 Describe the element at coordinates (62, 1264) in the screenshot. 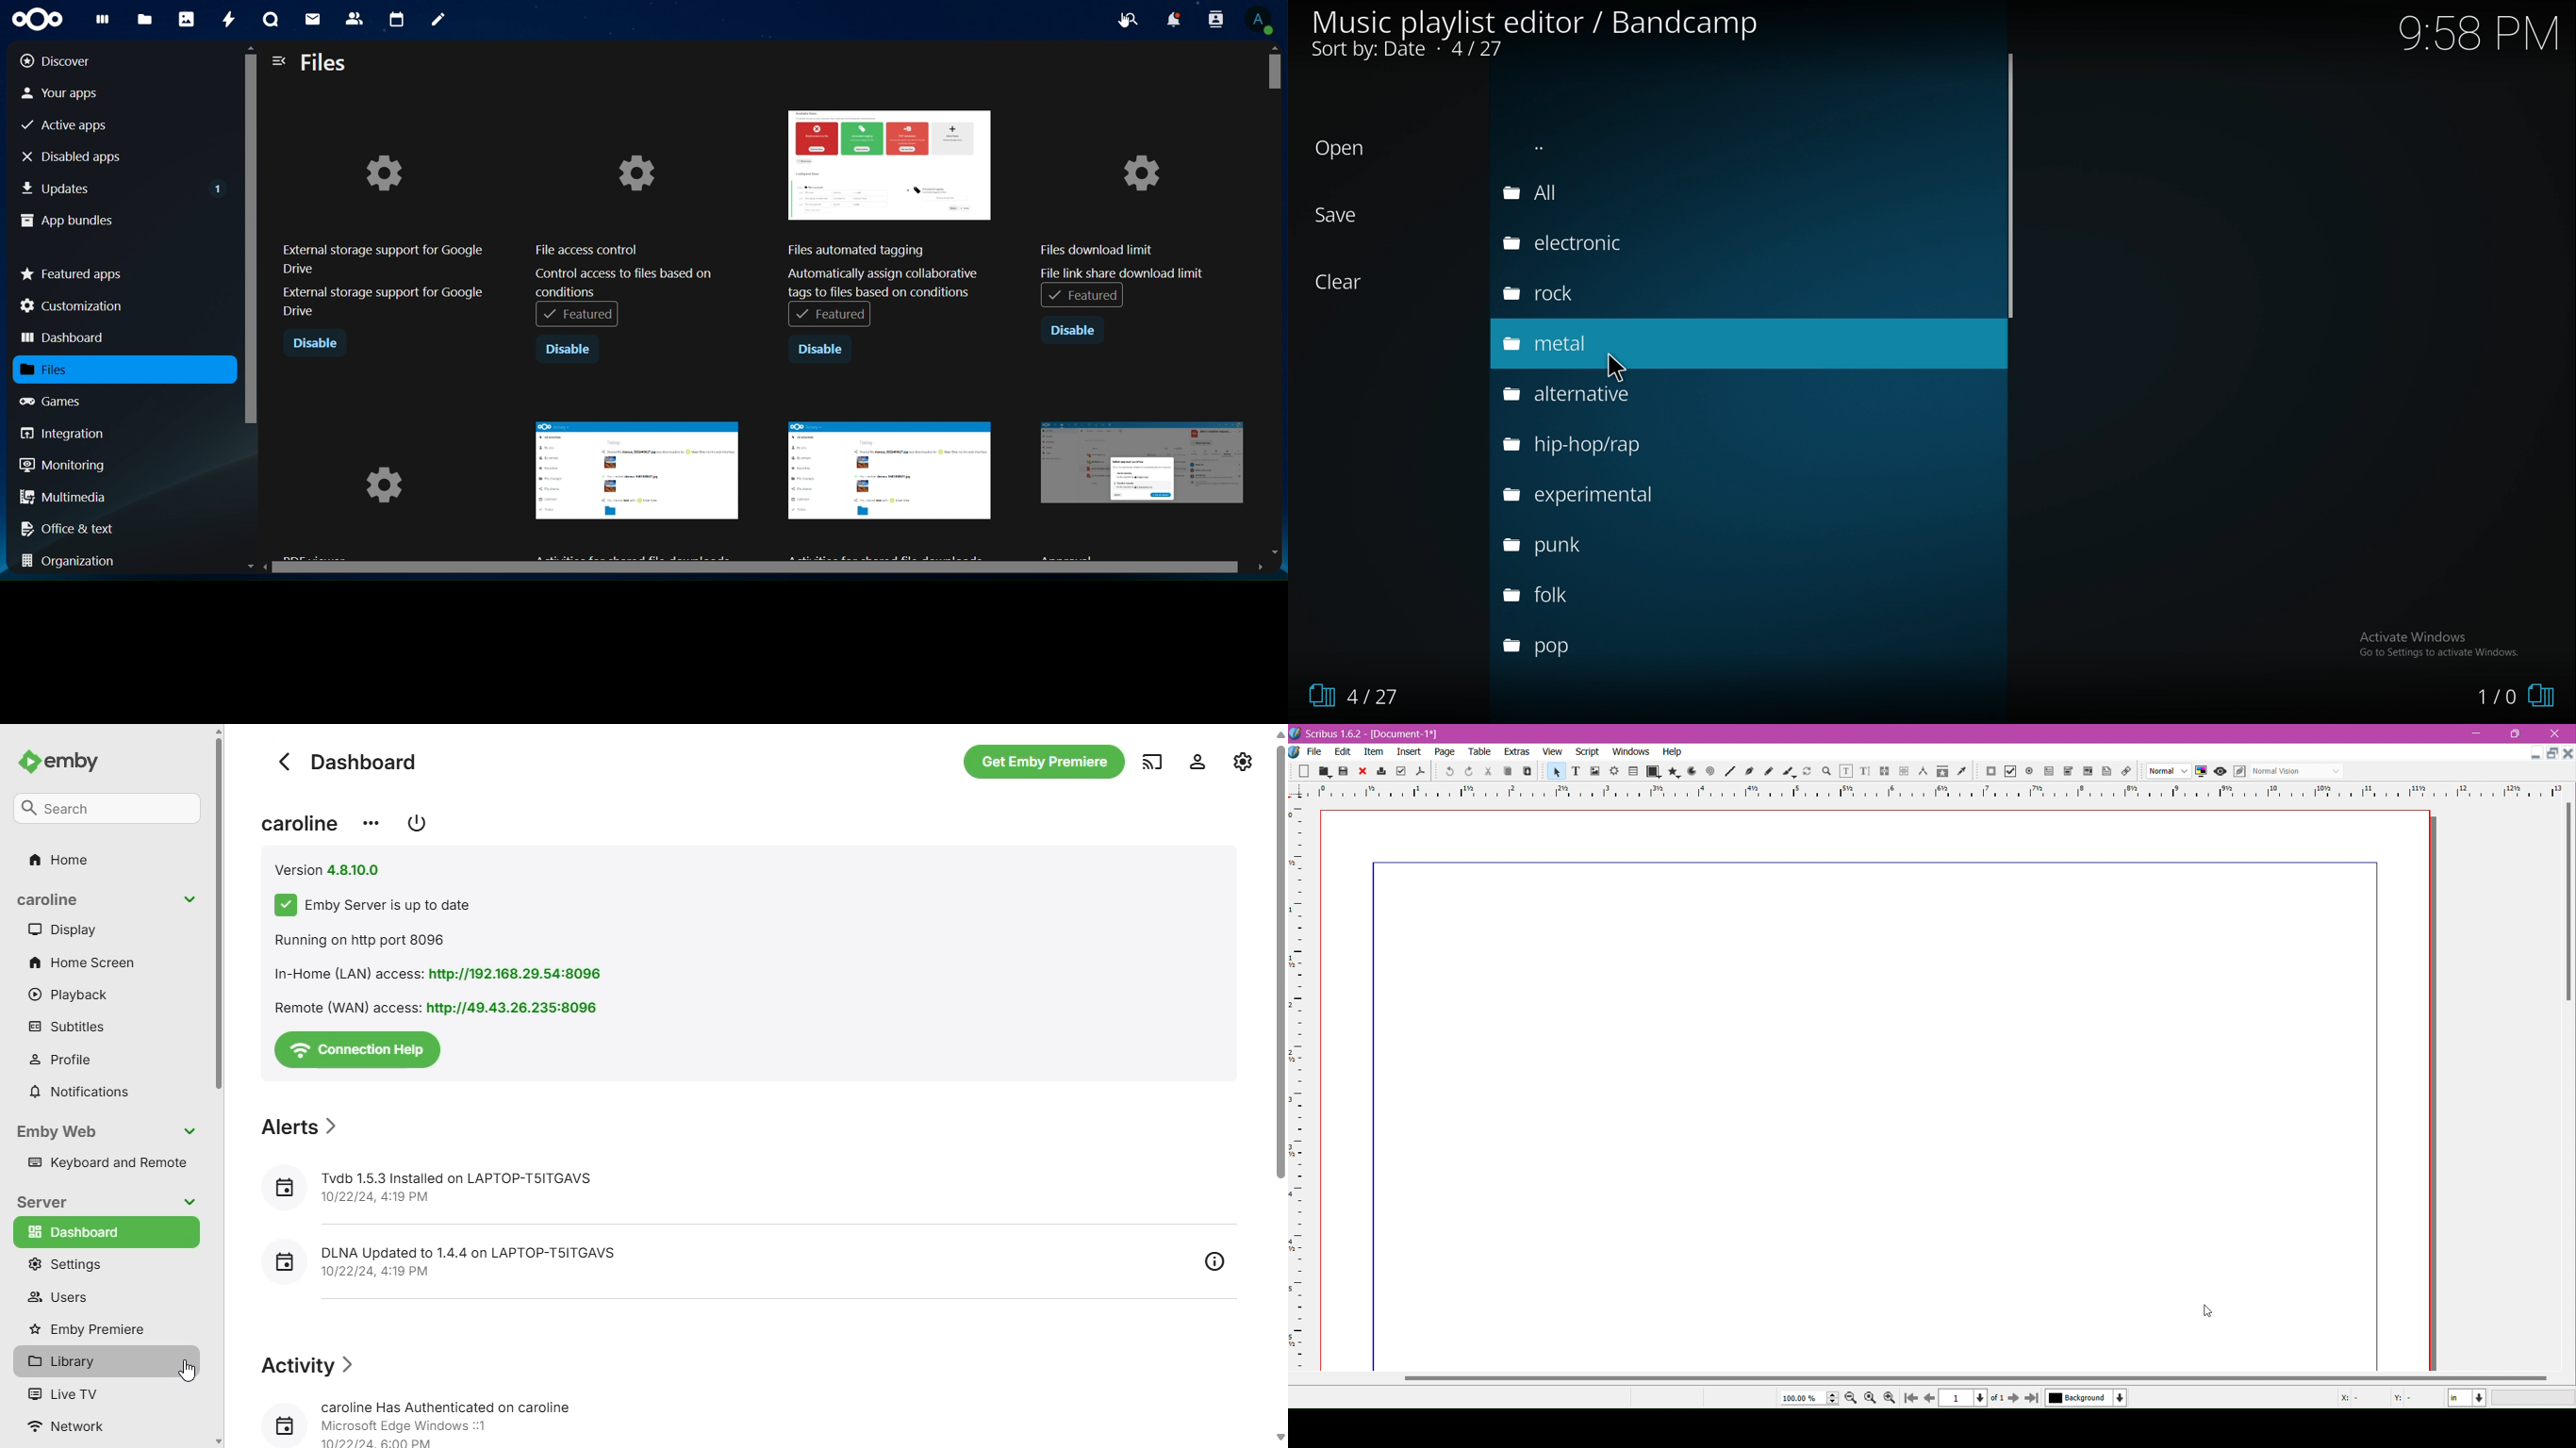

I see `settings` at that location.